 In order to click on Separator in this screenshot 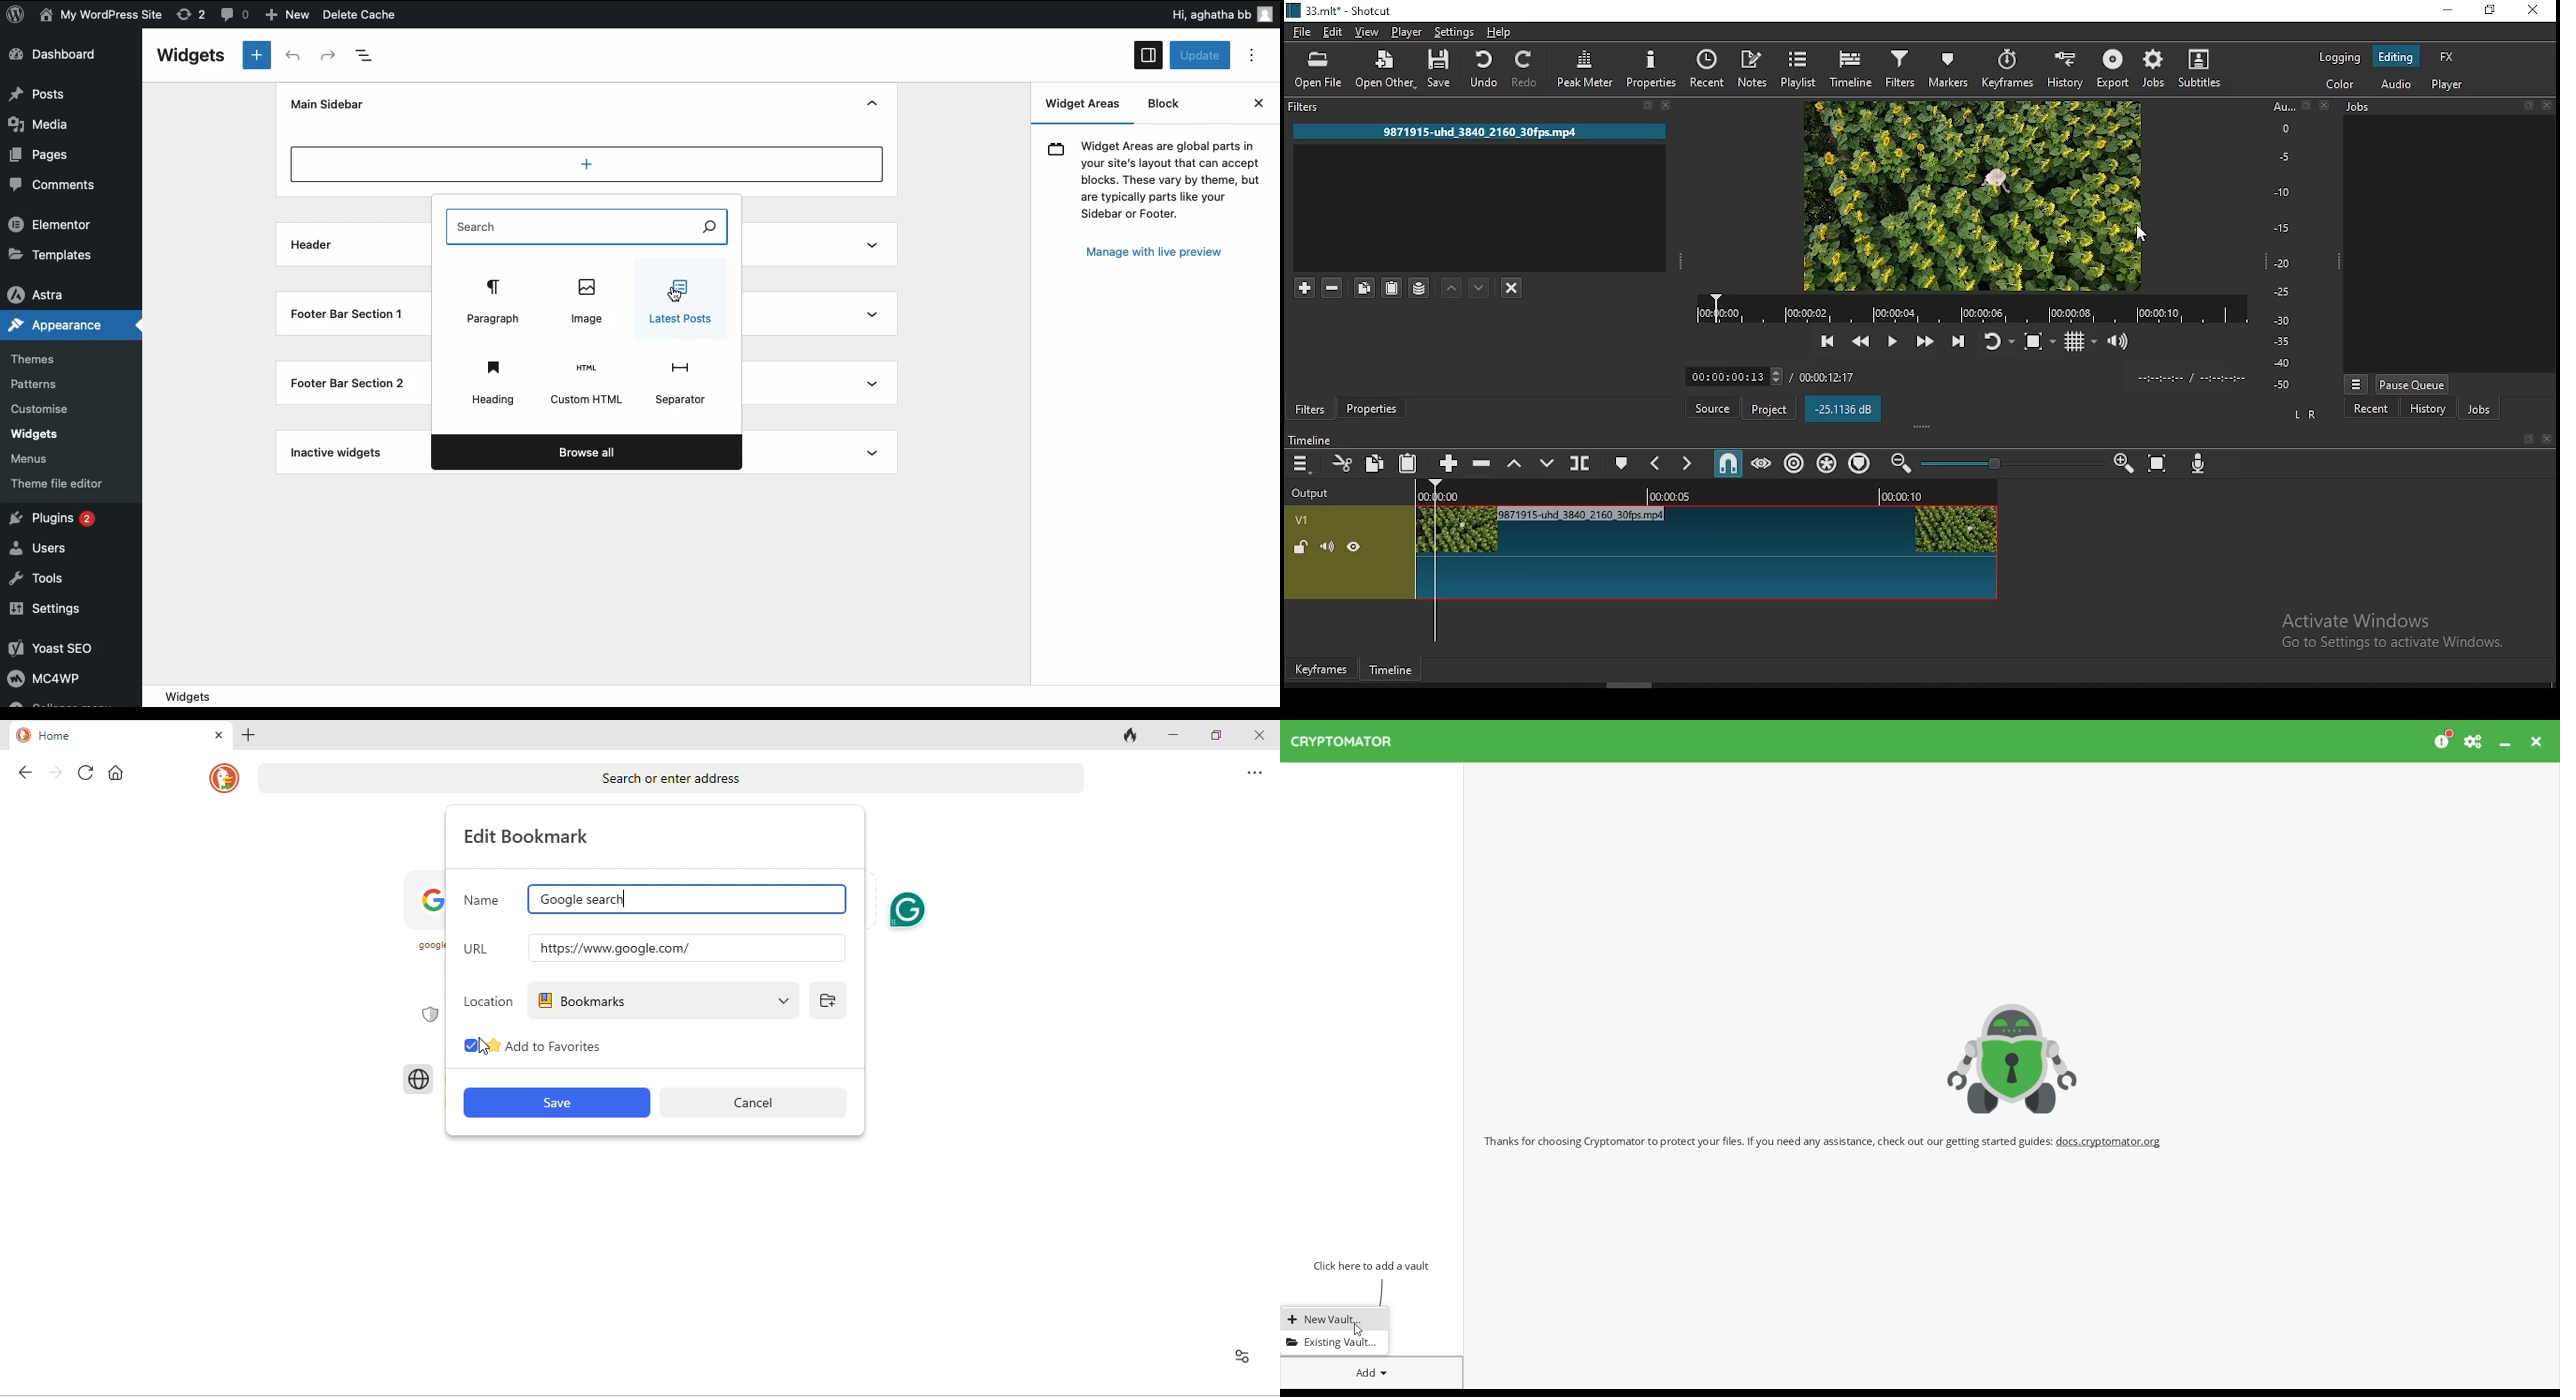, I will do `click(683, 386)`.